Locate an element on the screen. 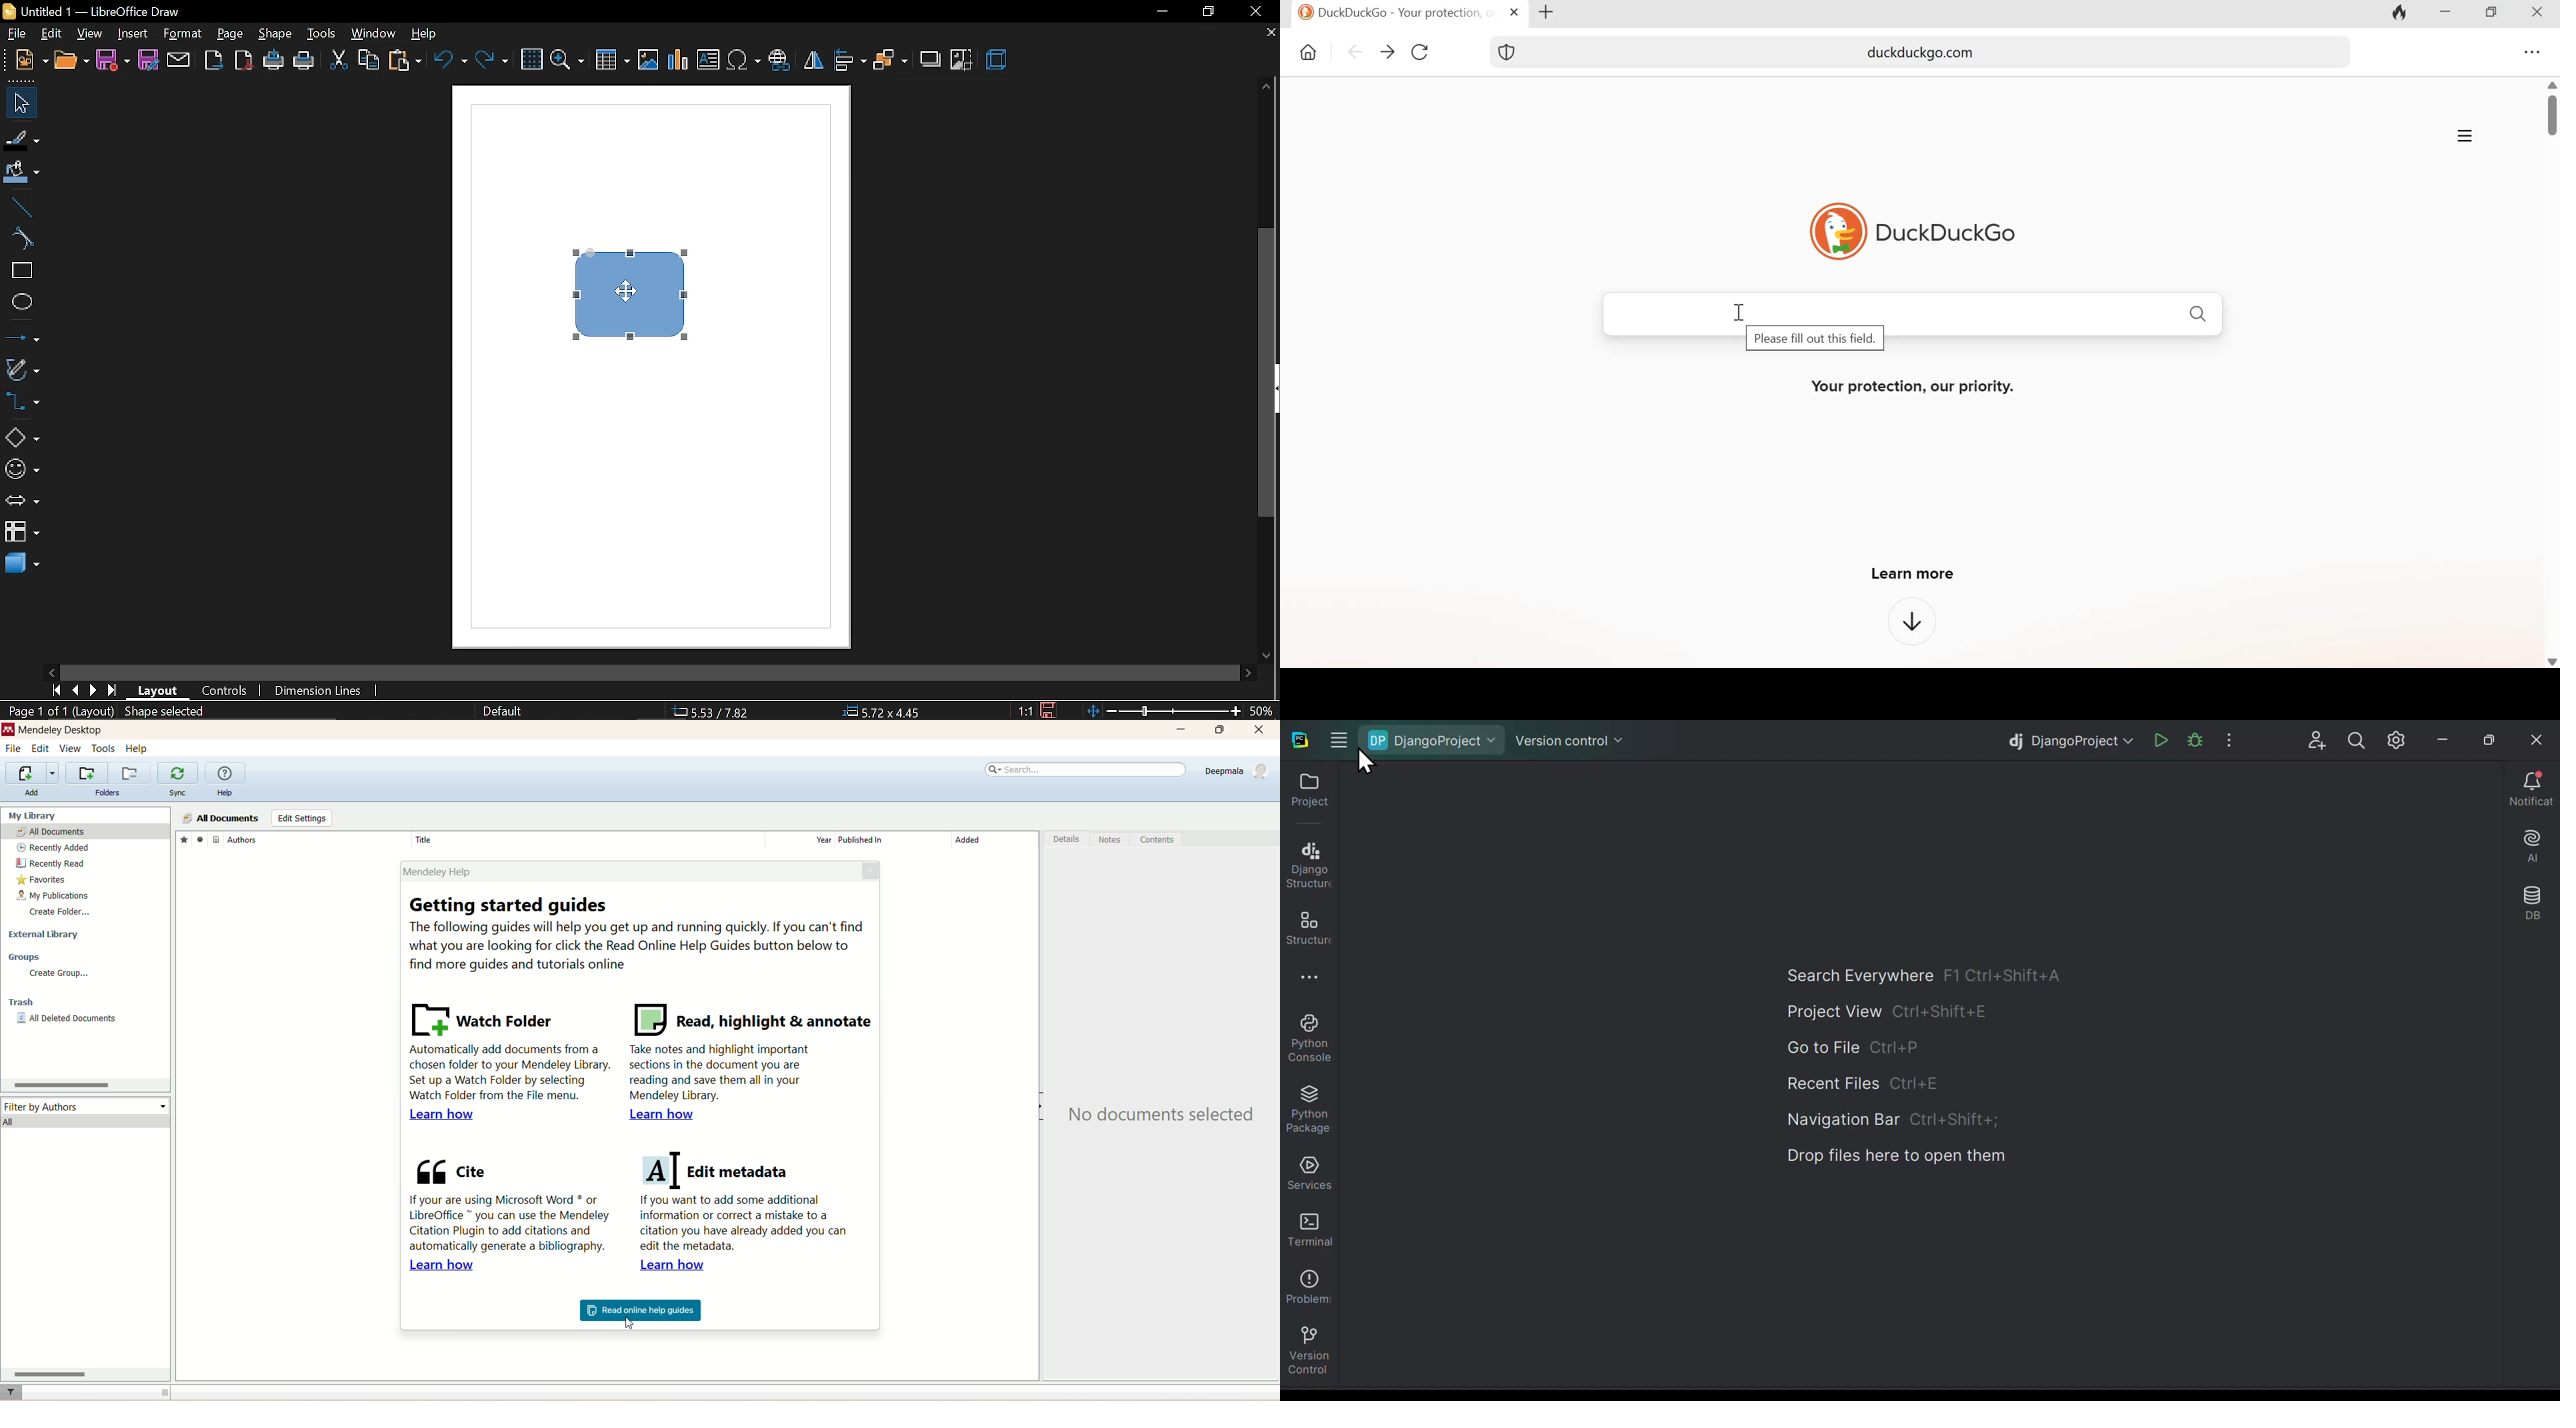  Learn how is located at coordinates (442, 1266).